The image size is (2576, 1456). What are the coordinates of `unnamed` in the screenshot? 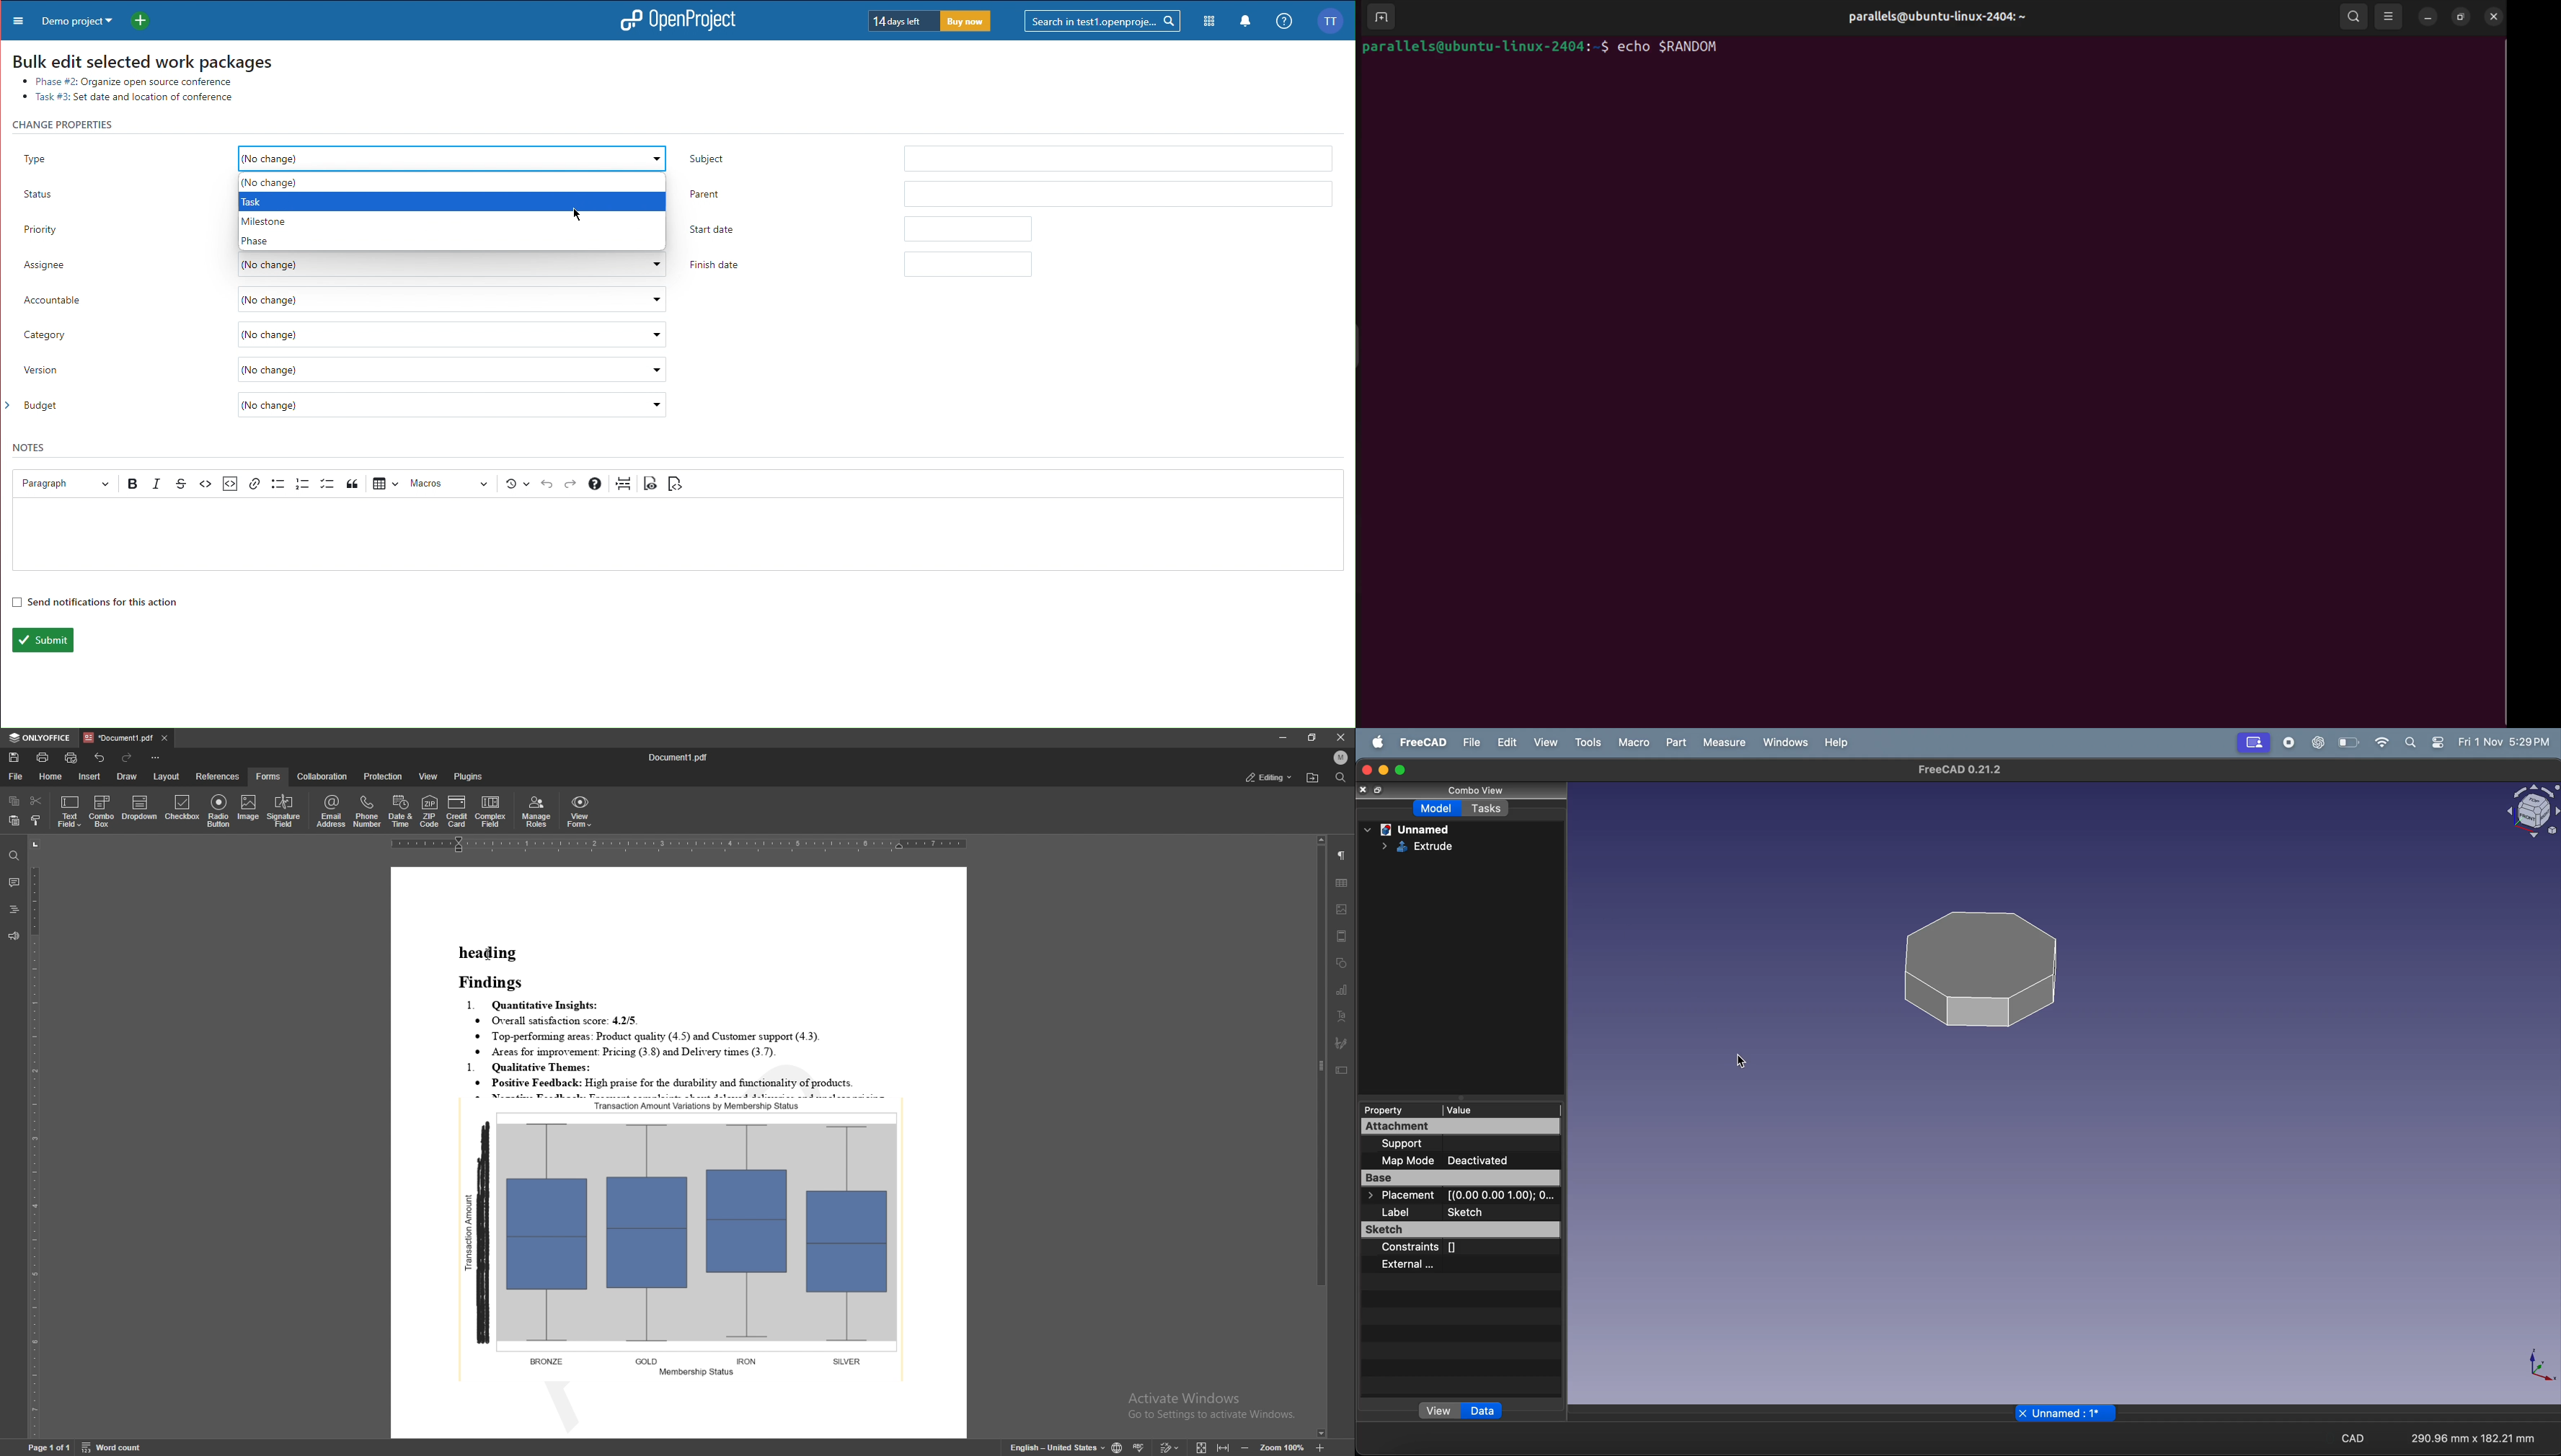 It's located at (1407, 827).